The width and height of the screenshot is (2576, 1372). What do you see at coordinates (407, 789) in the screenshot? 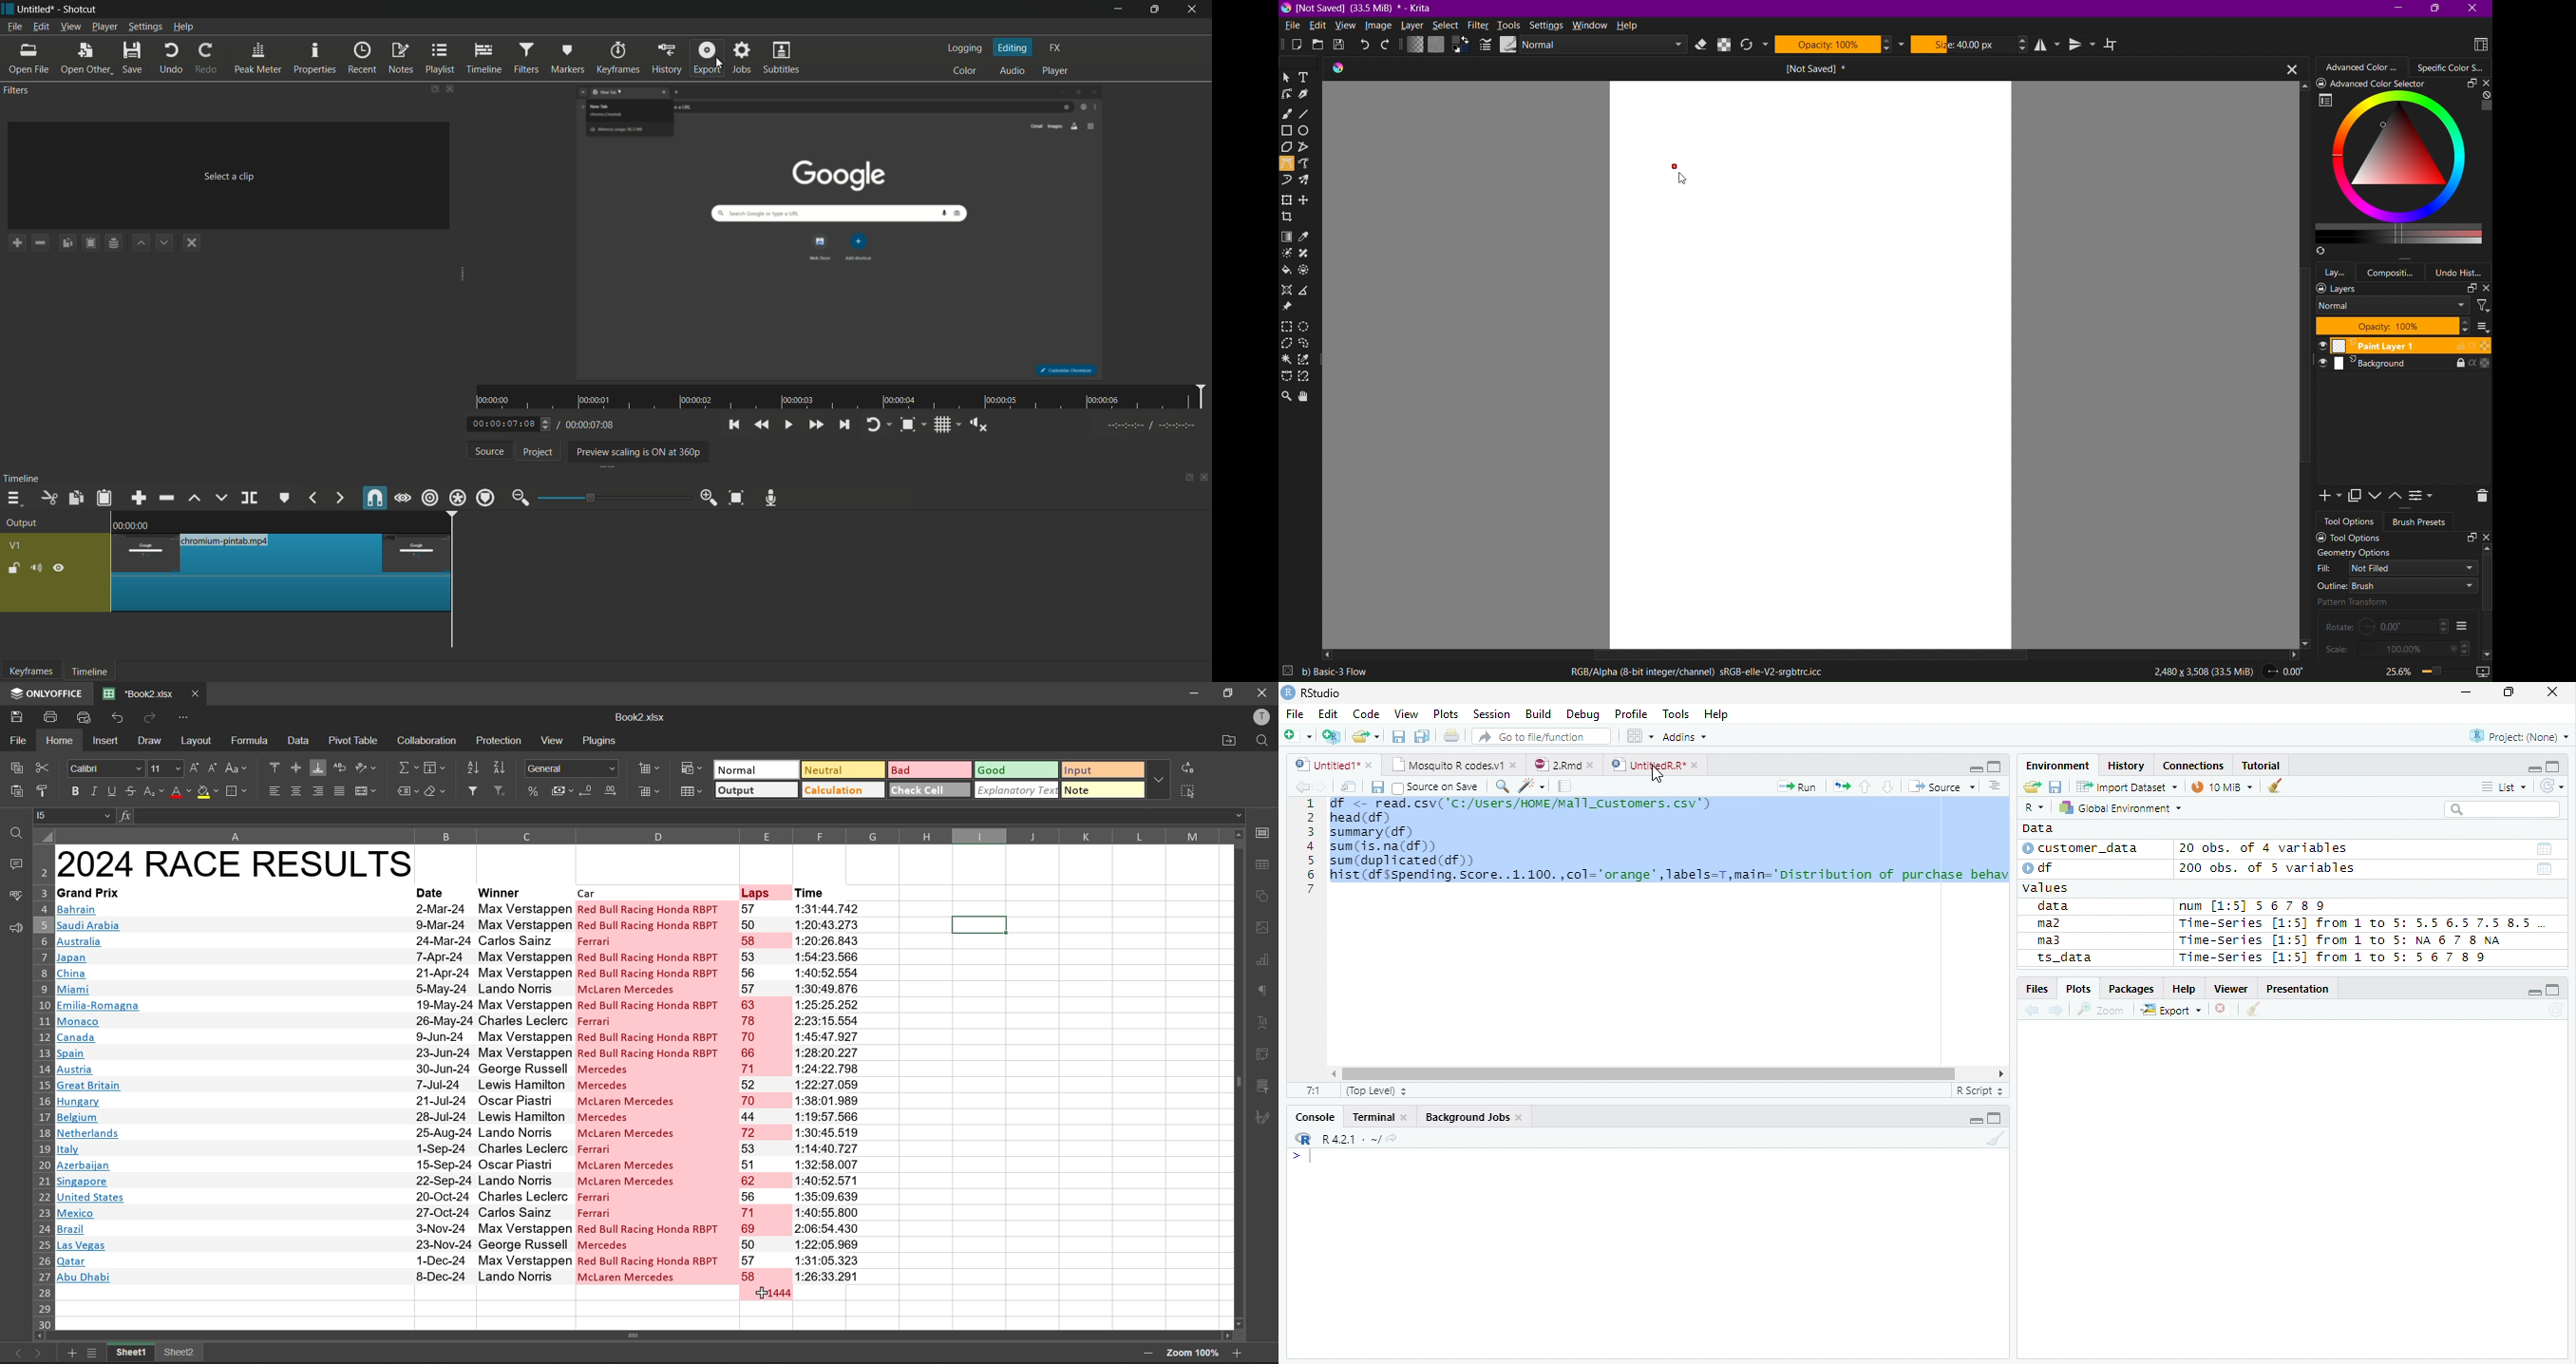
I see `named ranges` at bounding box center [407, 789].